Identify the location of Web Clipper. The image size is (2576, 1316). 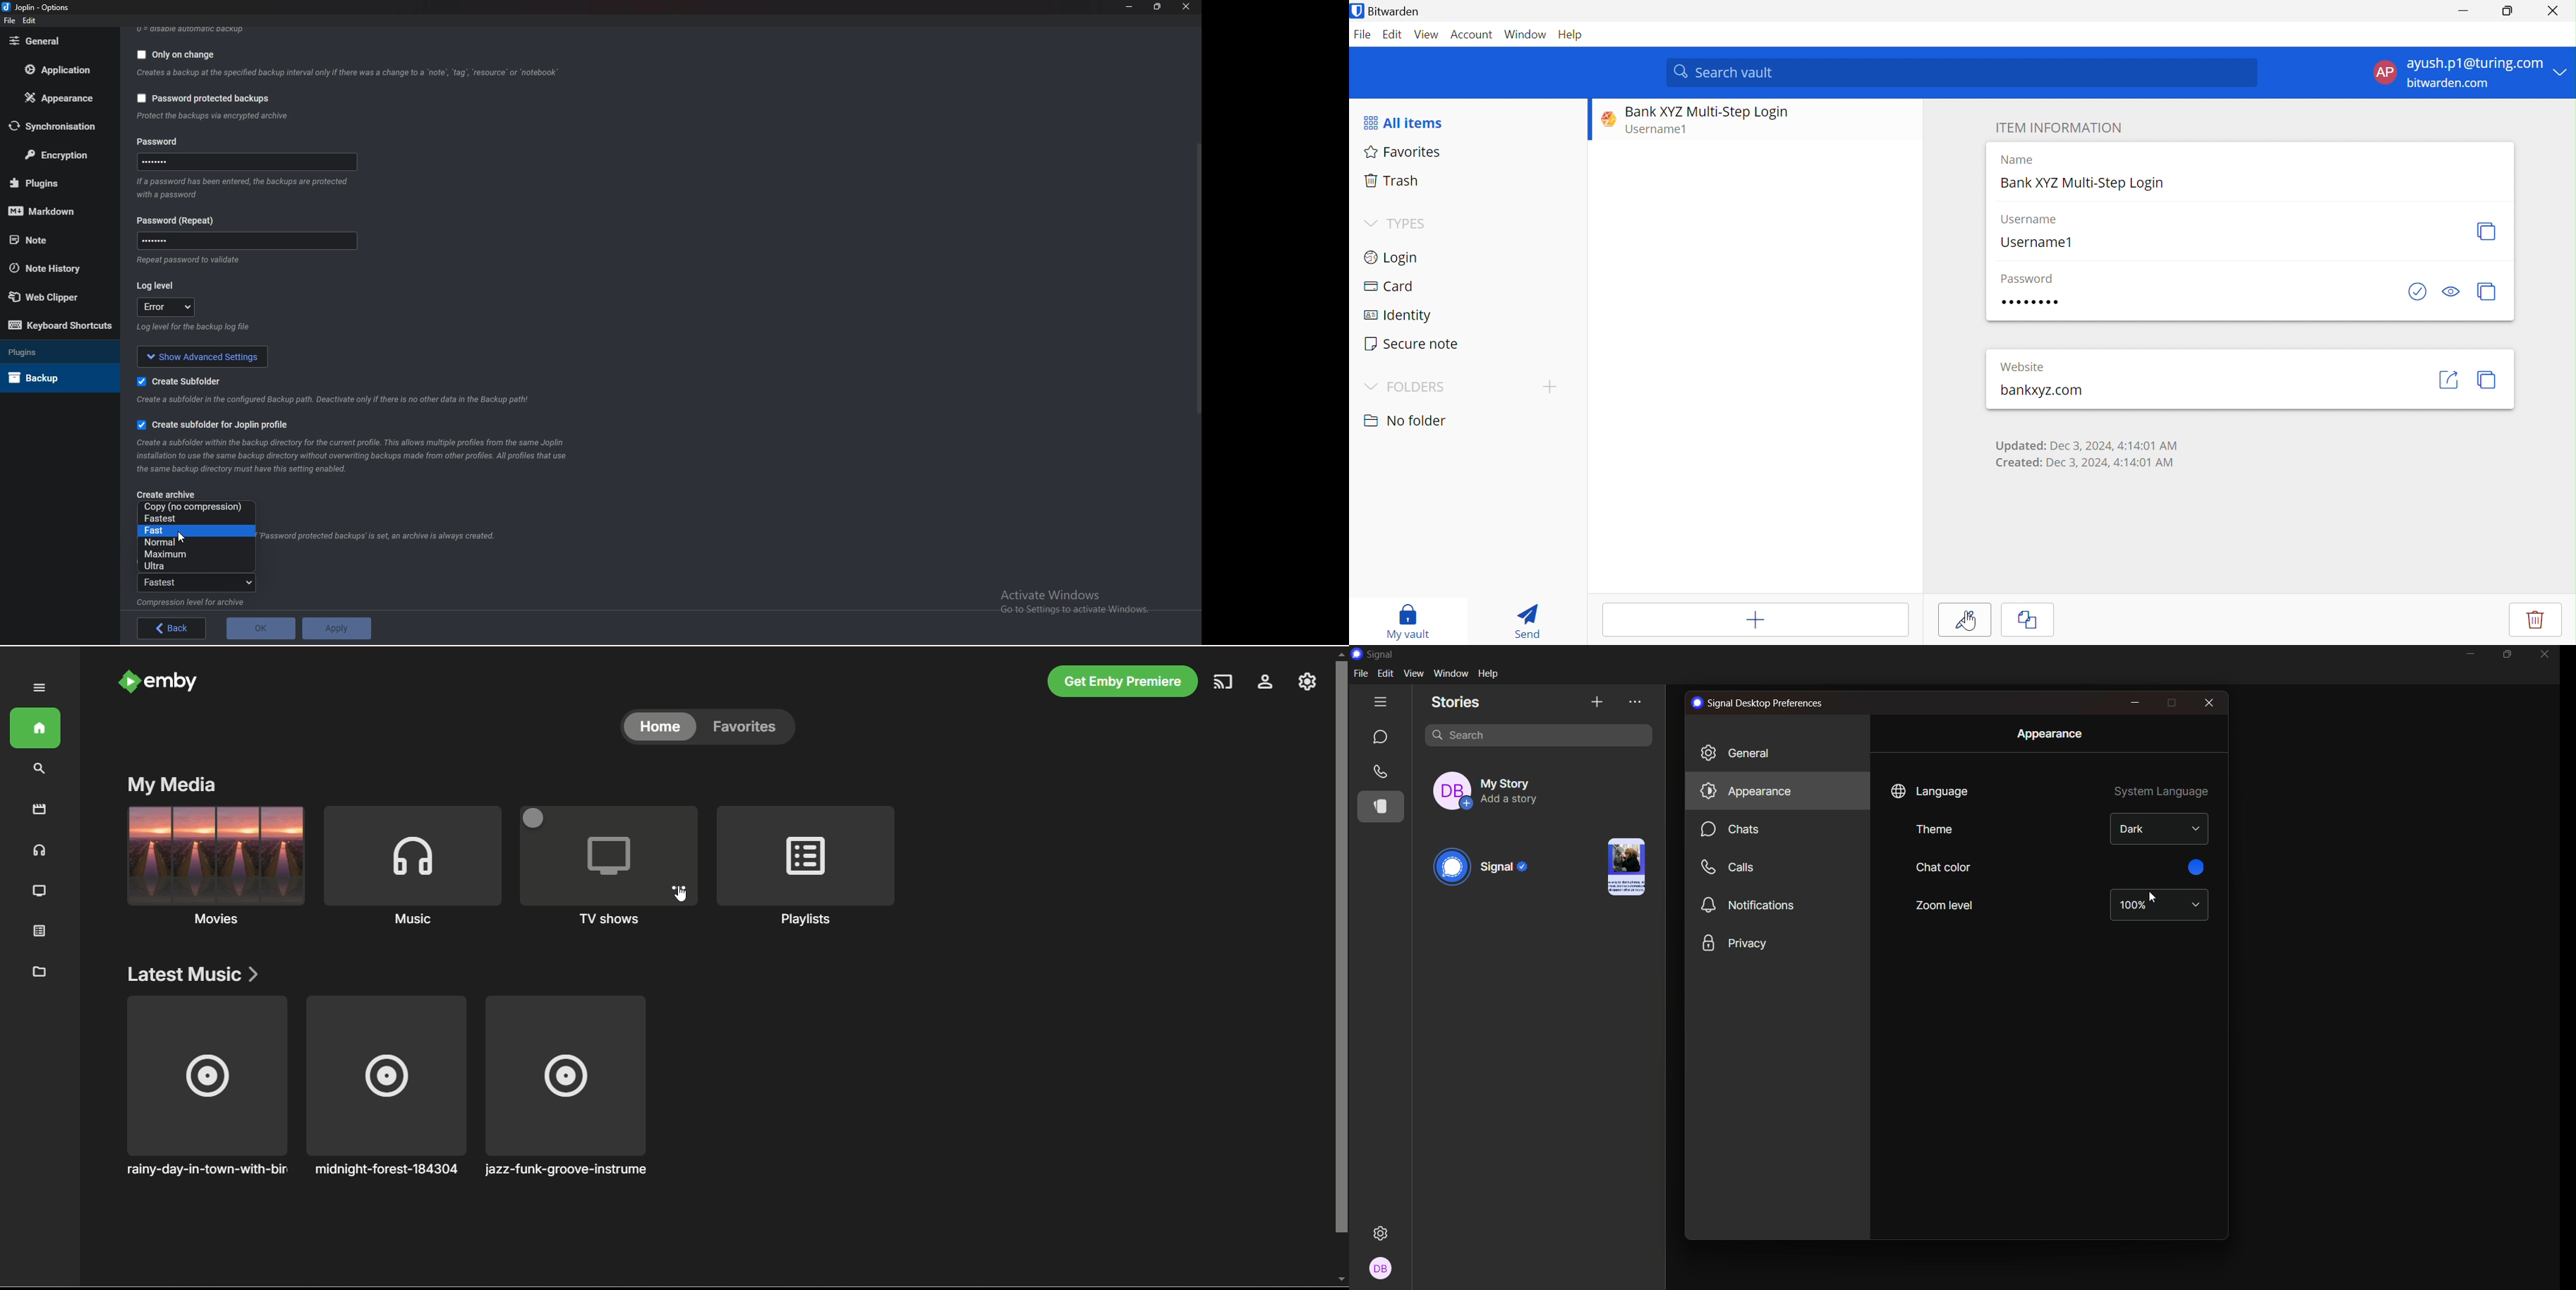
(49, 297).